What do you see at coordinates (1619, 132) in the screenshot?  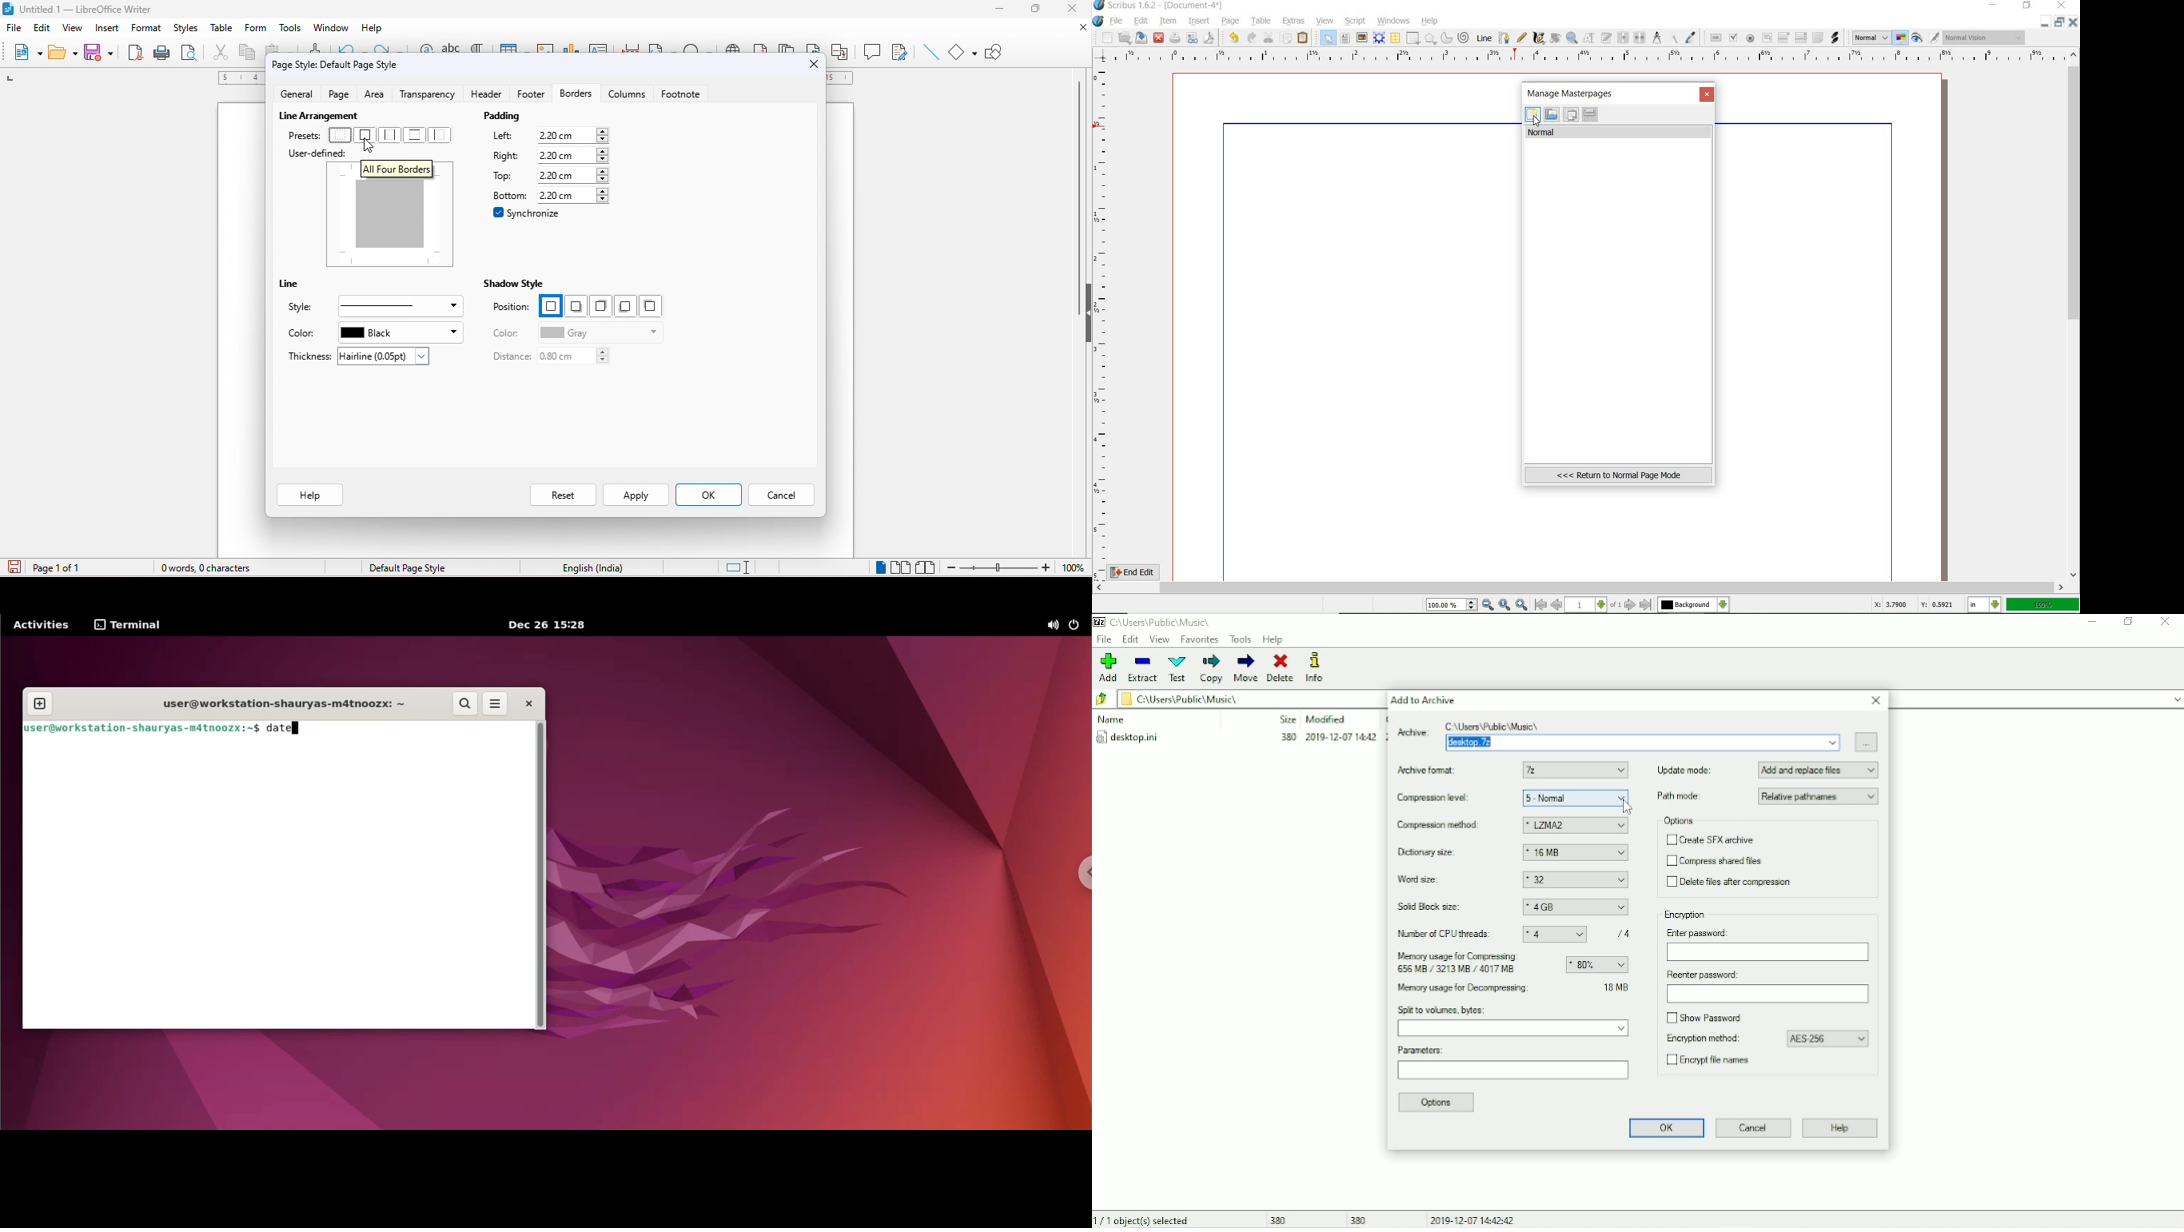 I see `normal` at bounding box center [1619, 132].